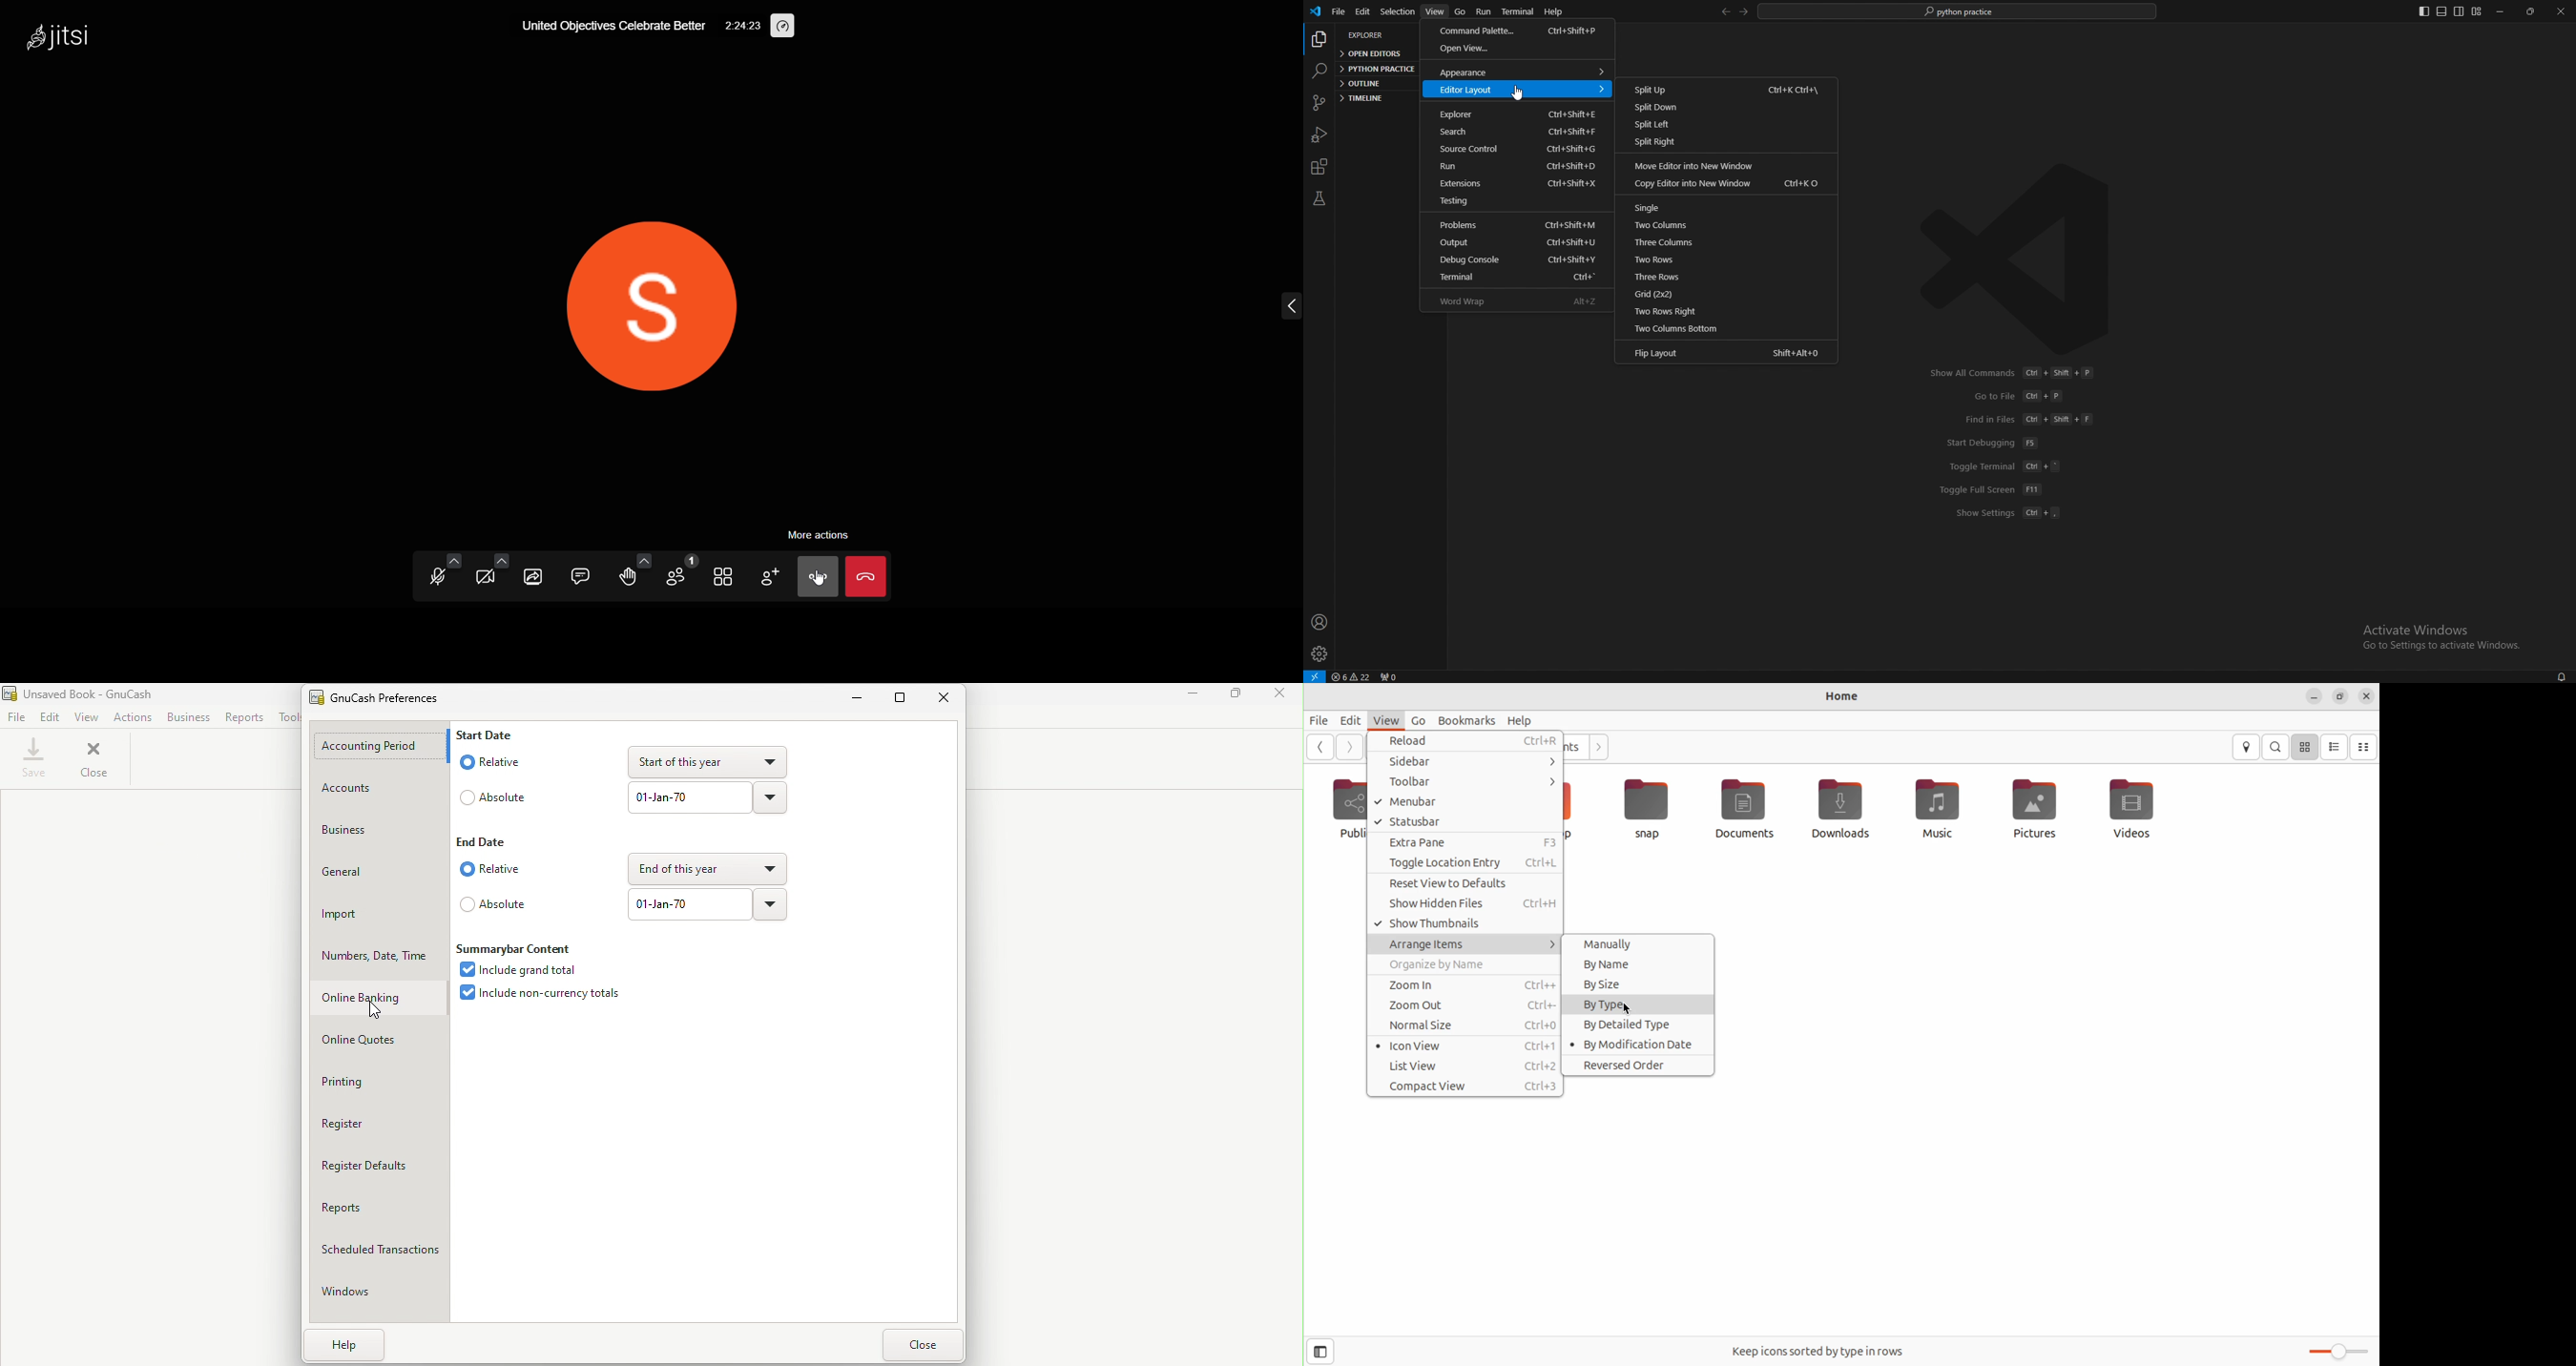 This screenshot has width=2576, height=1372. What do you see at coordinates (903, 696) in the screenshot?
I see `Maximize` at bounding box center [903, 696].